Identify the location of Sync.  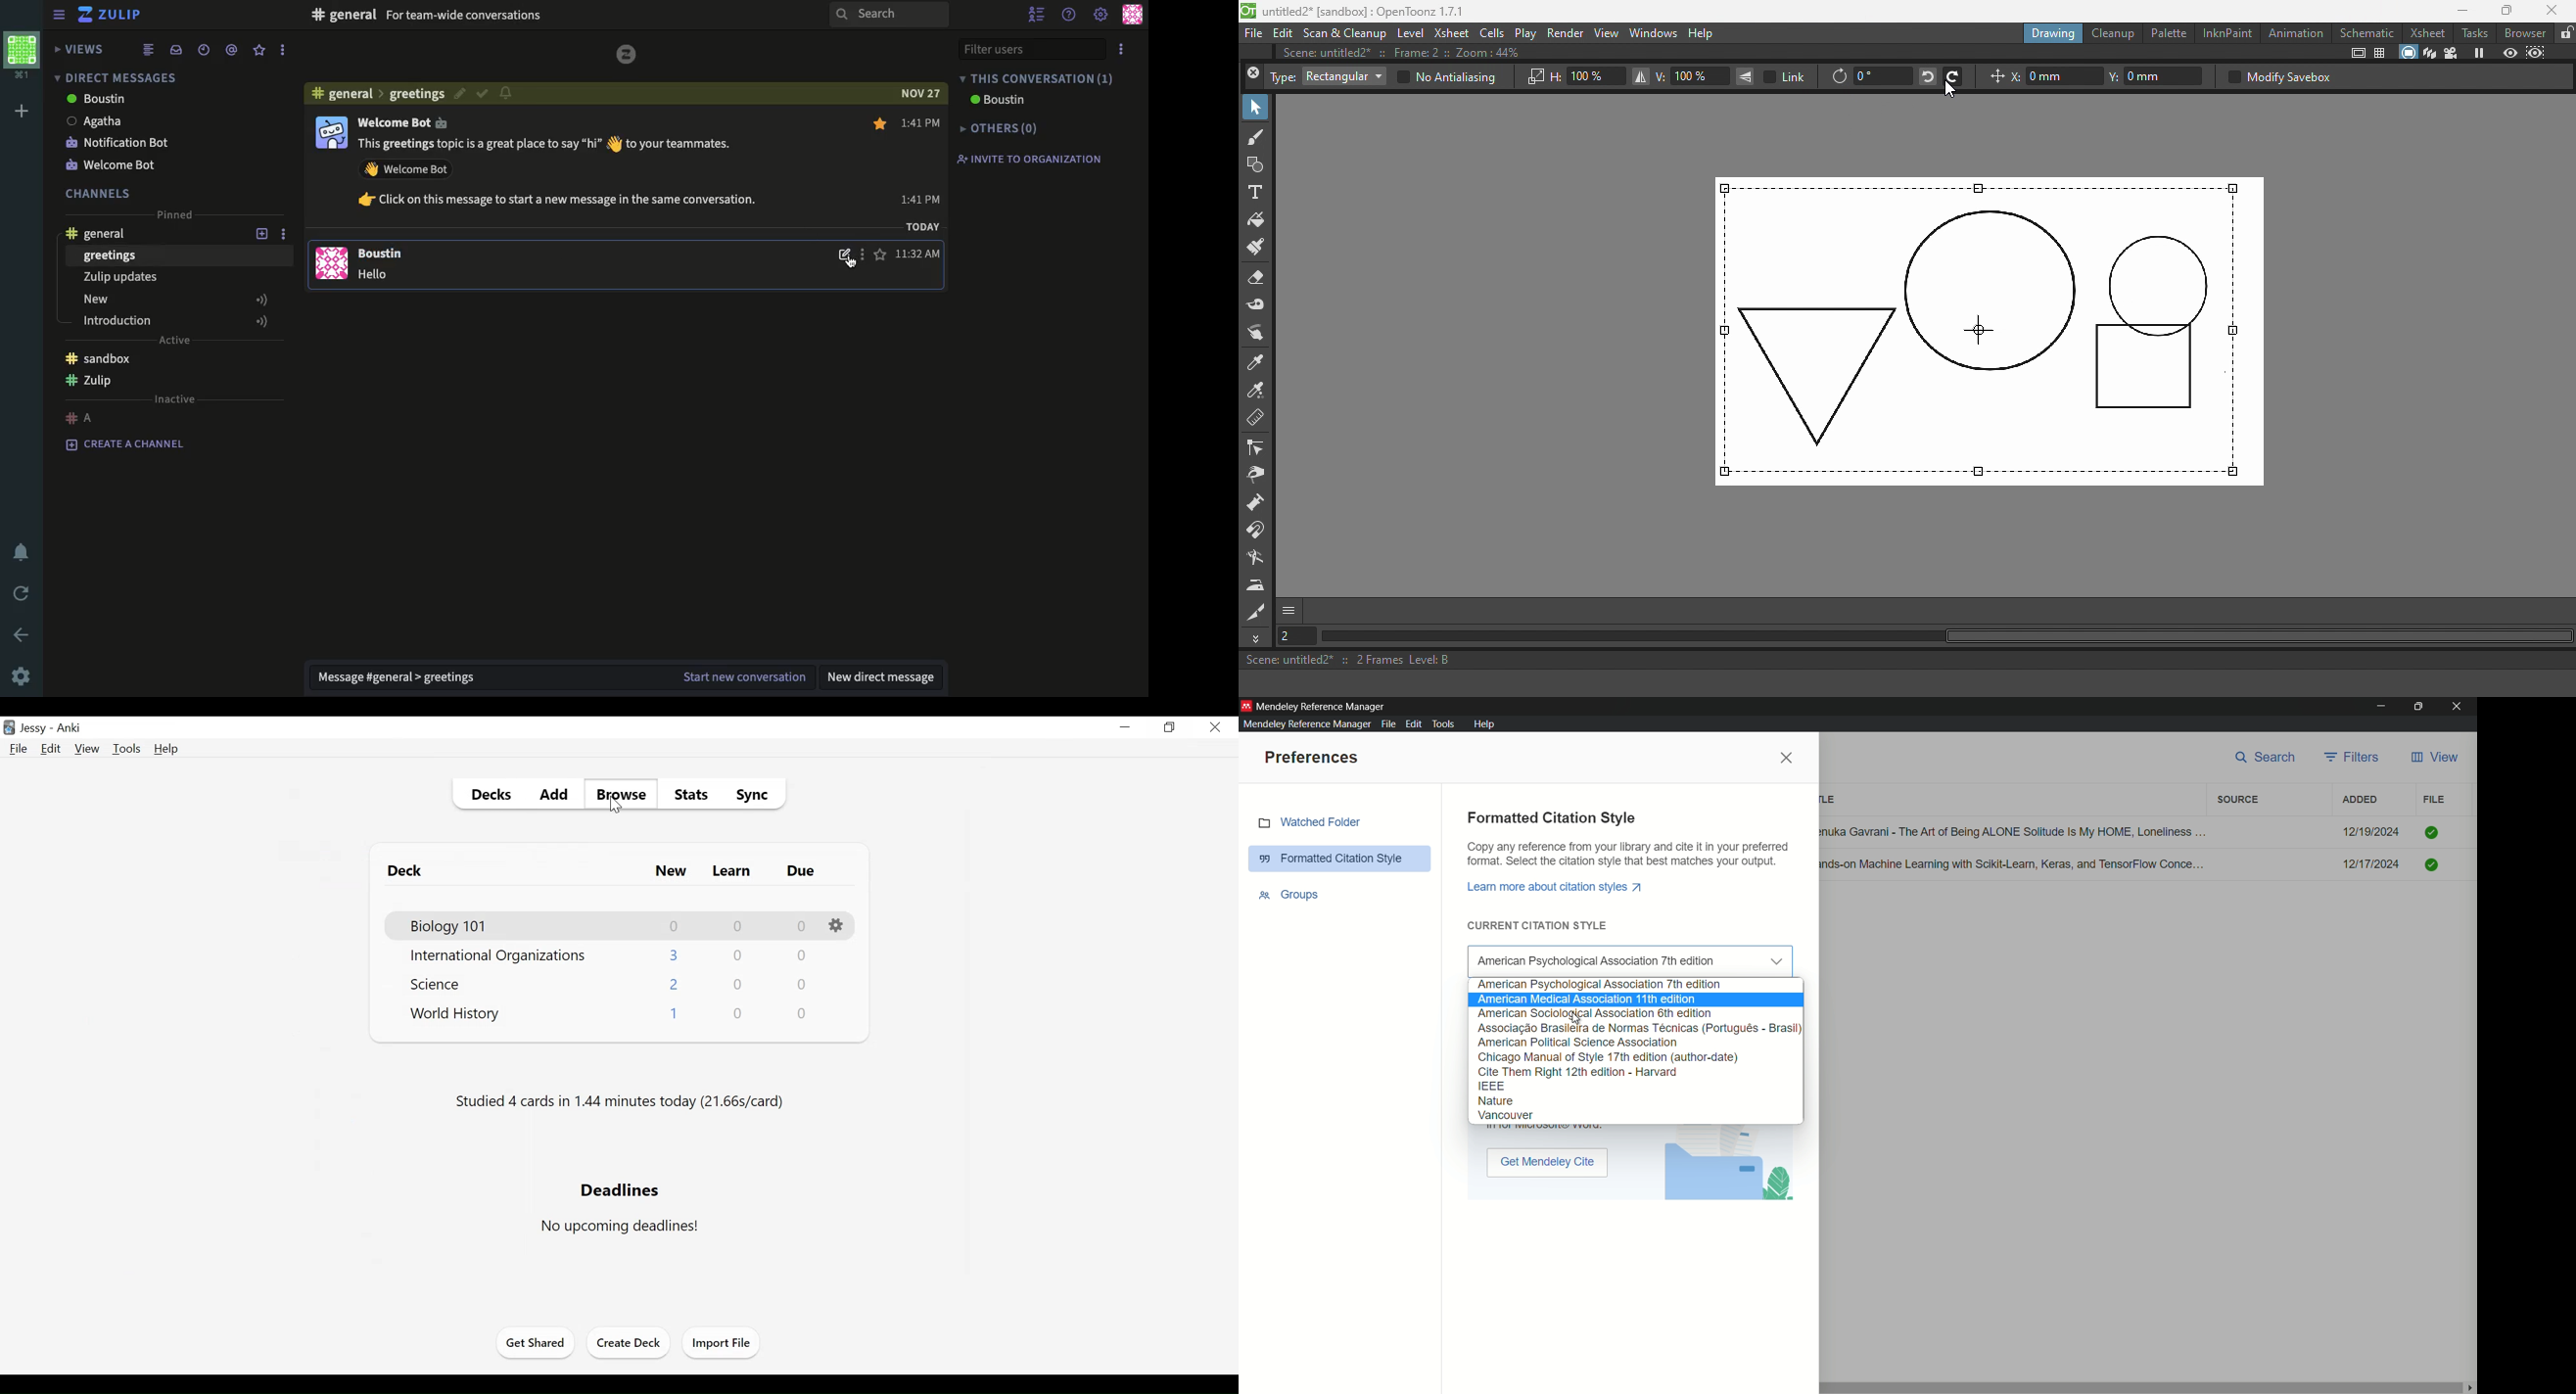
(756, 798).